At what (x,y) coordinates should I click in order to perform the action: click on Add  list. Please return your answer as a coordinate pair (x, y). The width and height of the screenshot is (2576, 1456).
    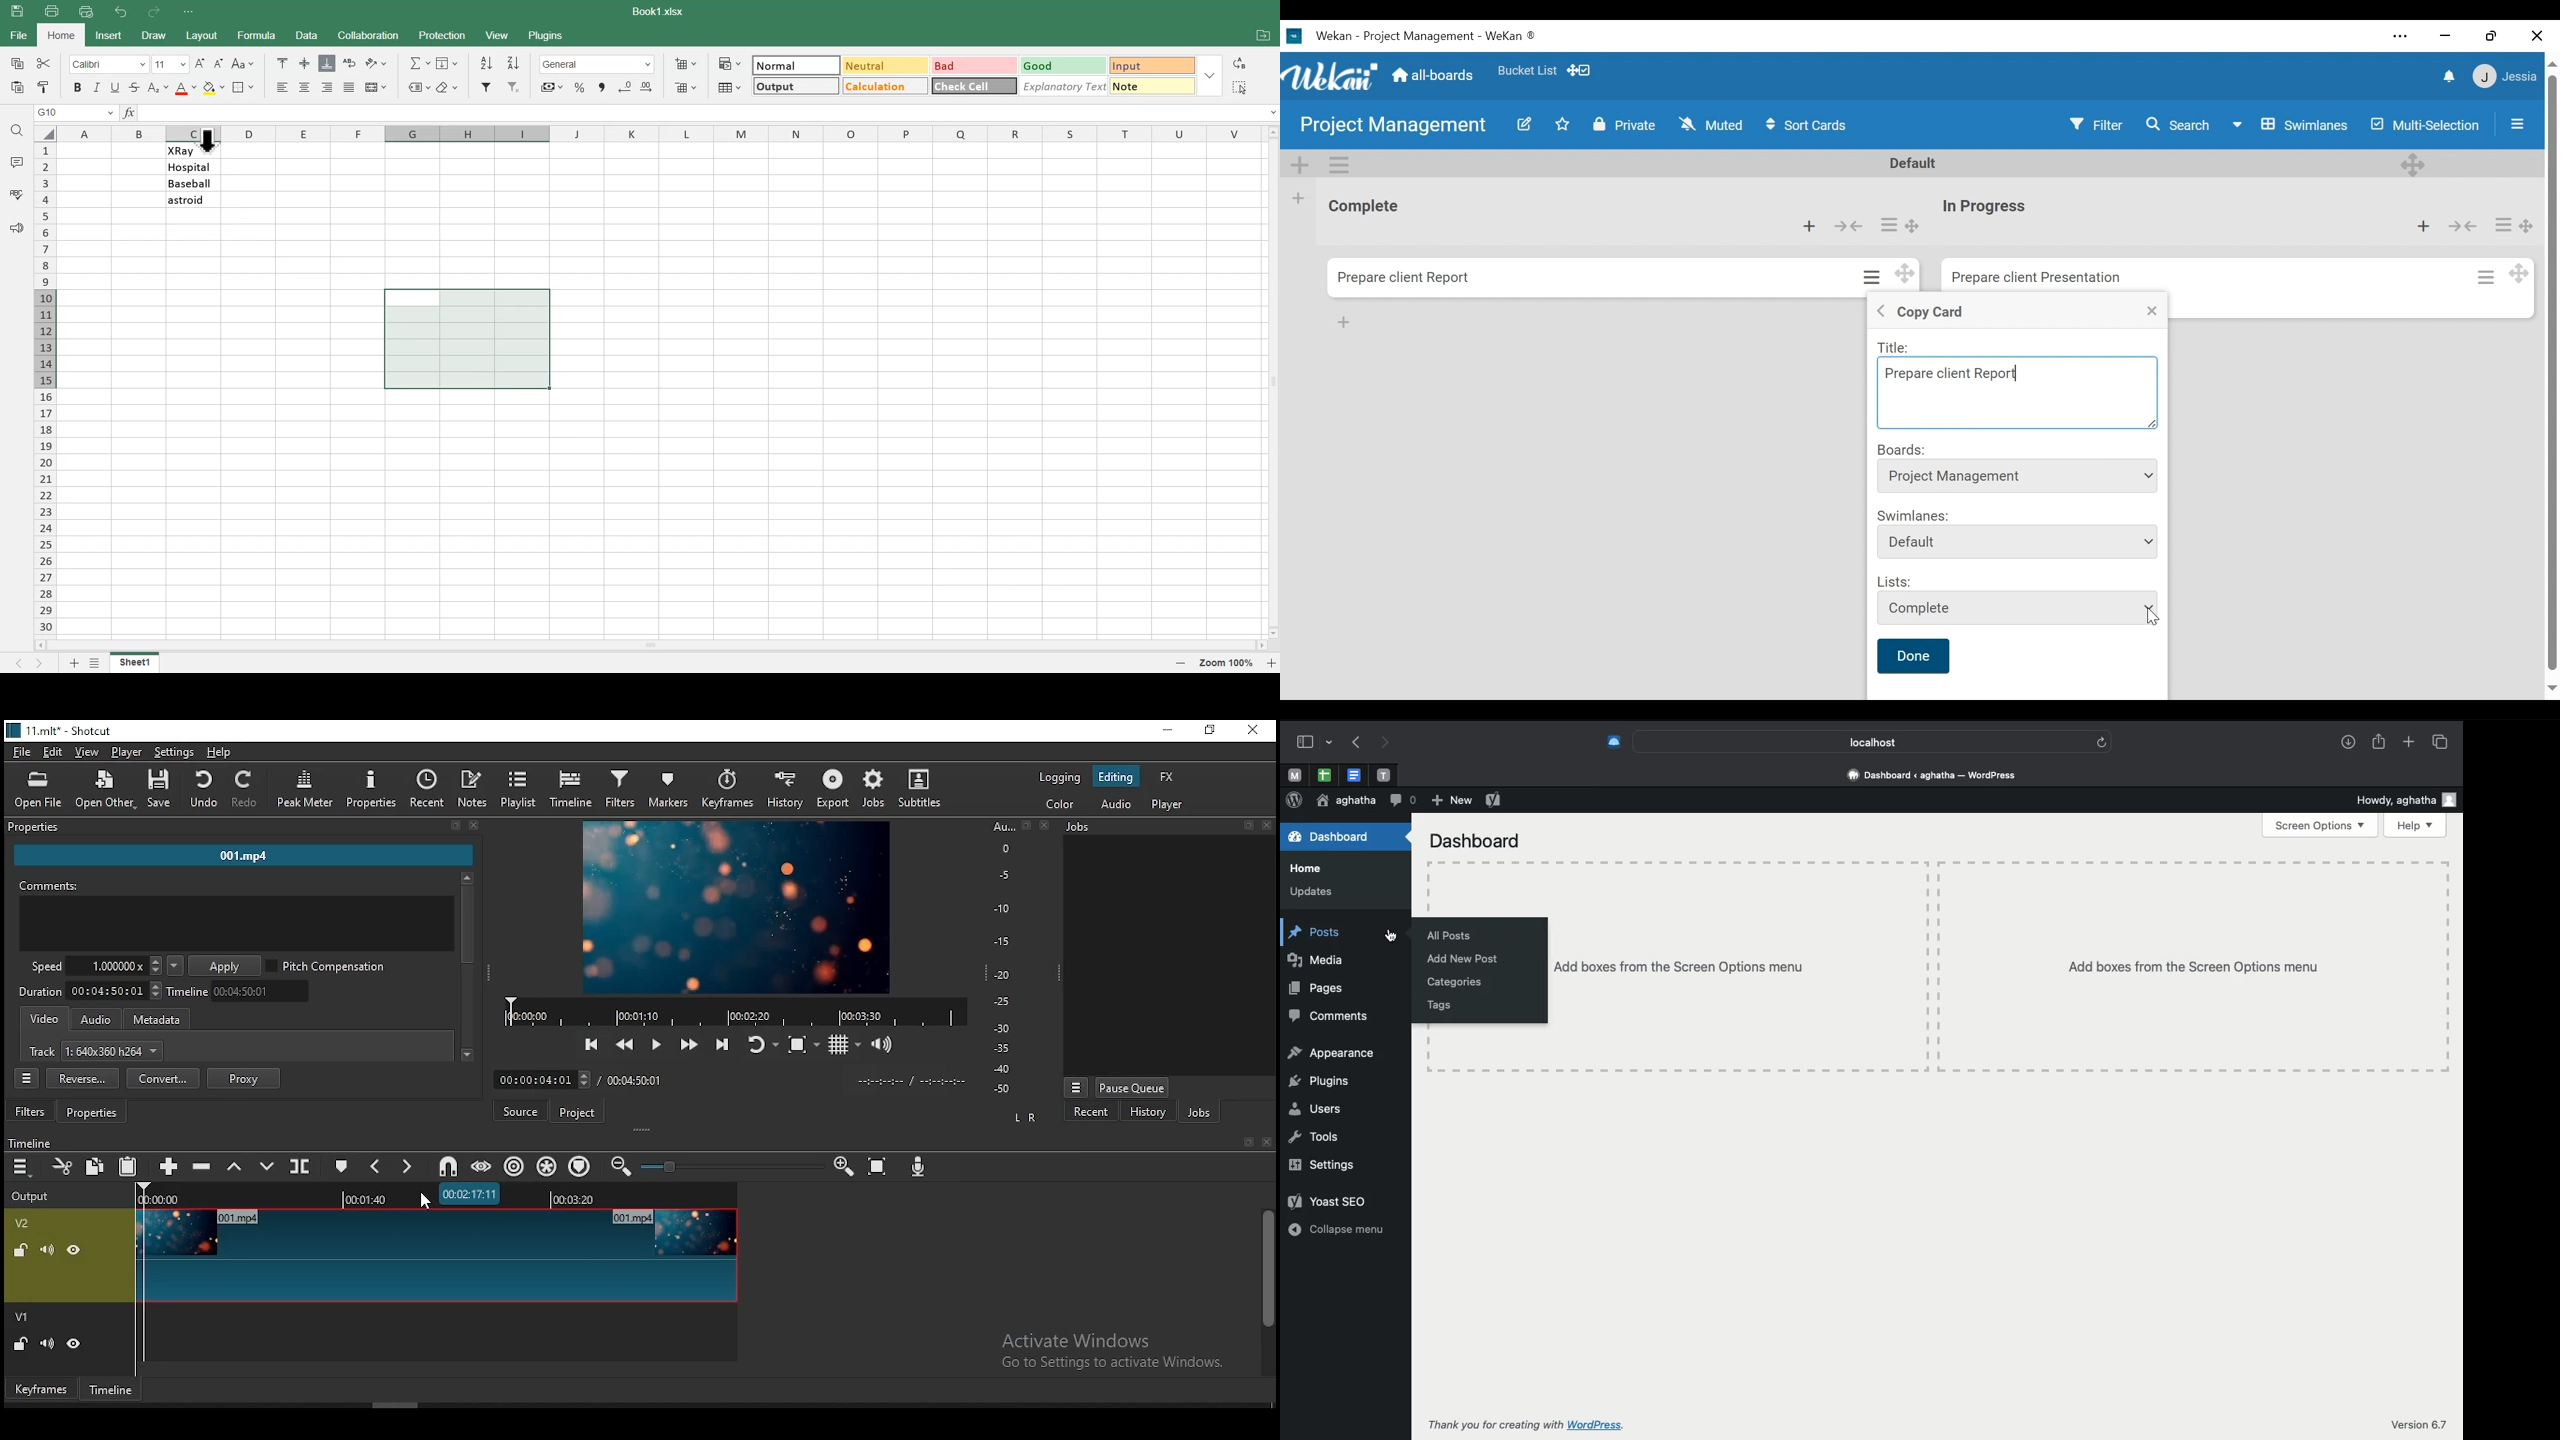
    Looking at the image, I should click on (1297, 199).